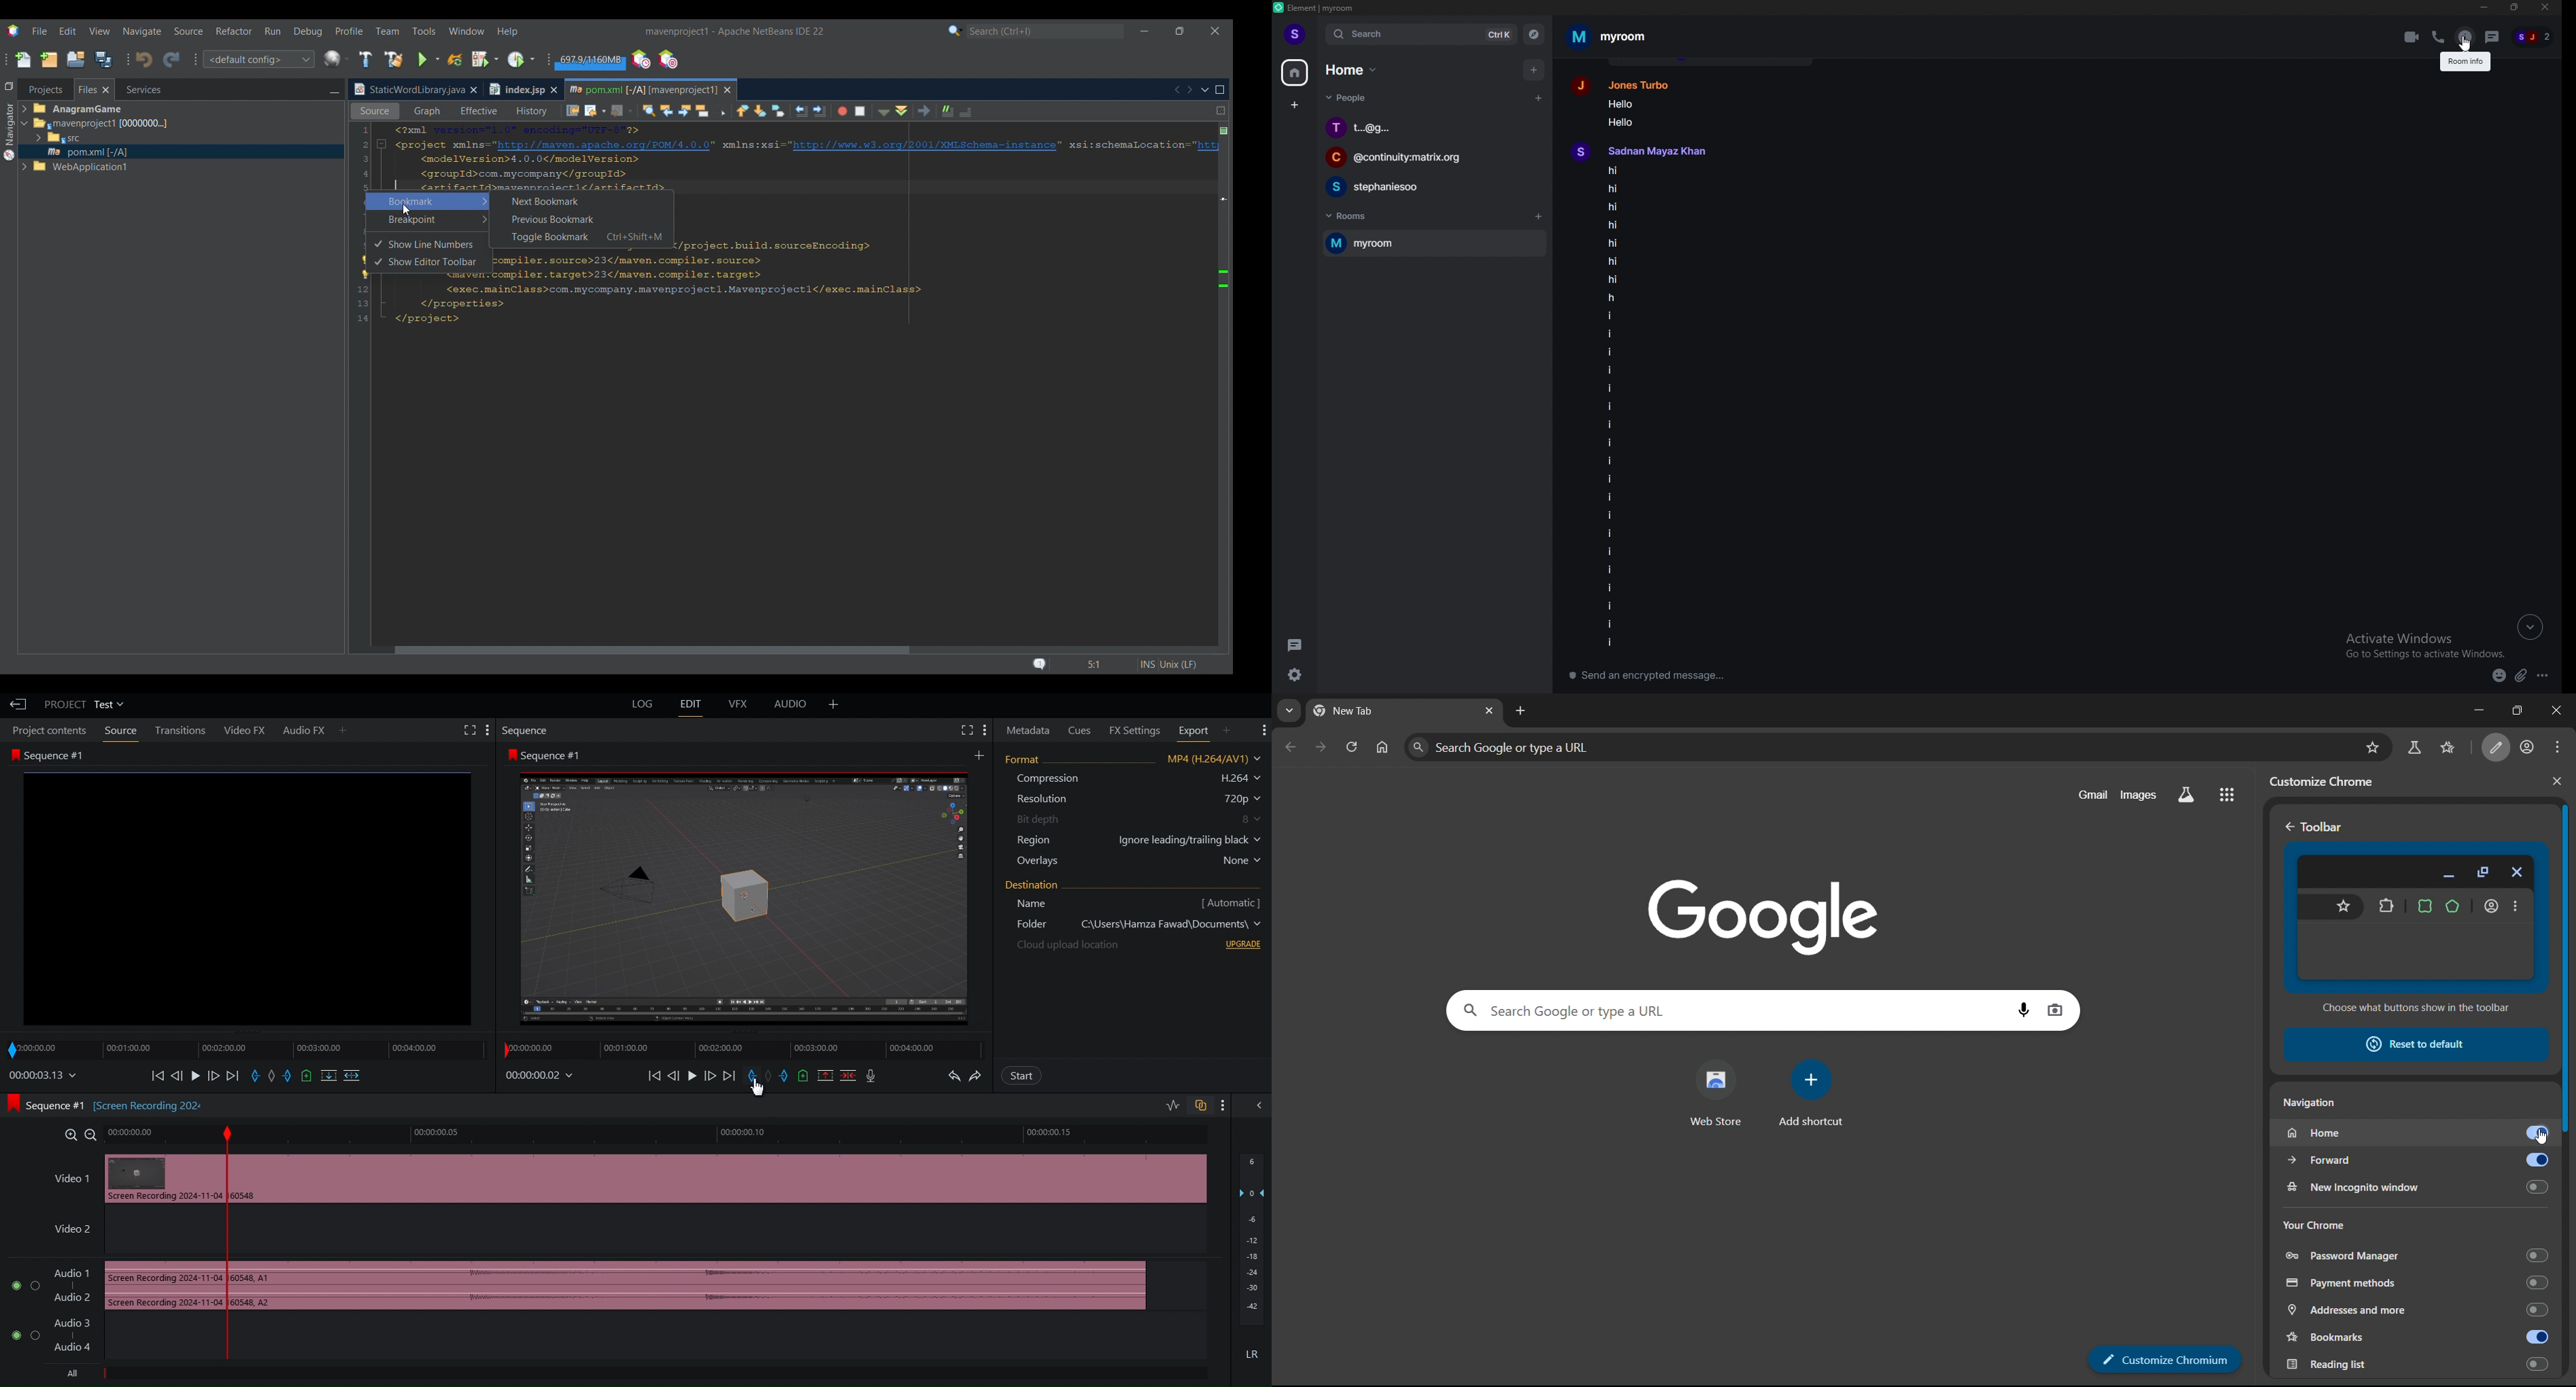  I want to click on Start macro recording, so click(841, 112).